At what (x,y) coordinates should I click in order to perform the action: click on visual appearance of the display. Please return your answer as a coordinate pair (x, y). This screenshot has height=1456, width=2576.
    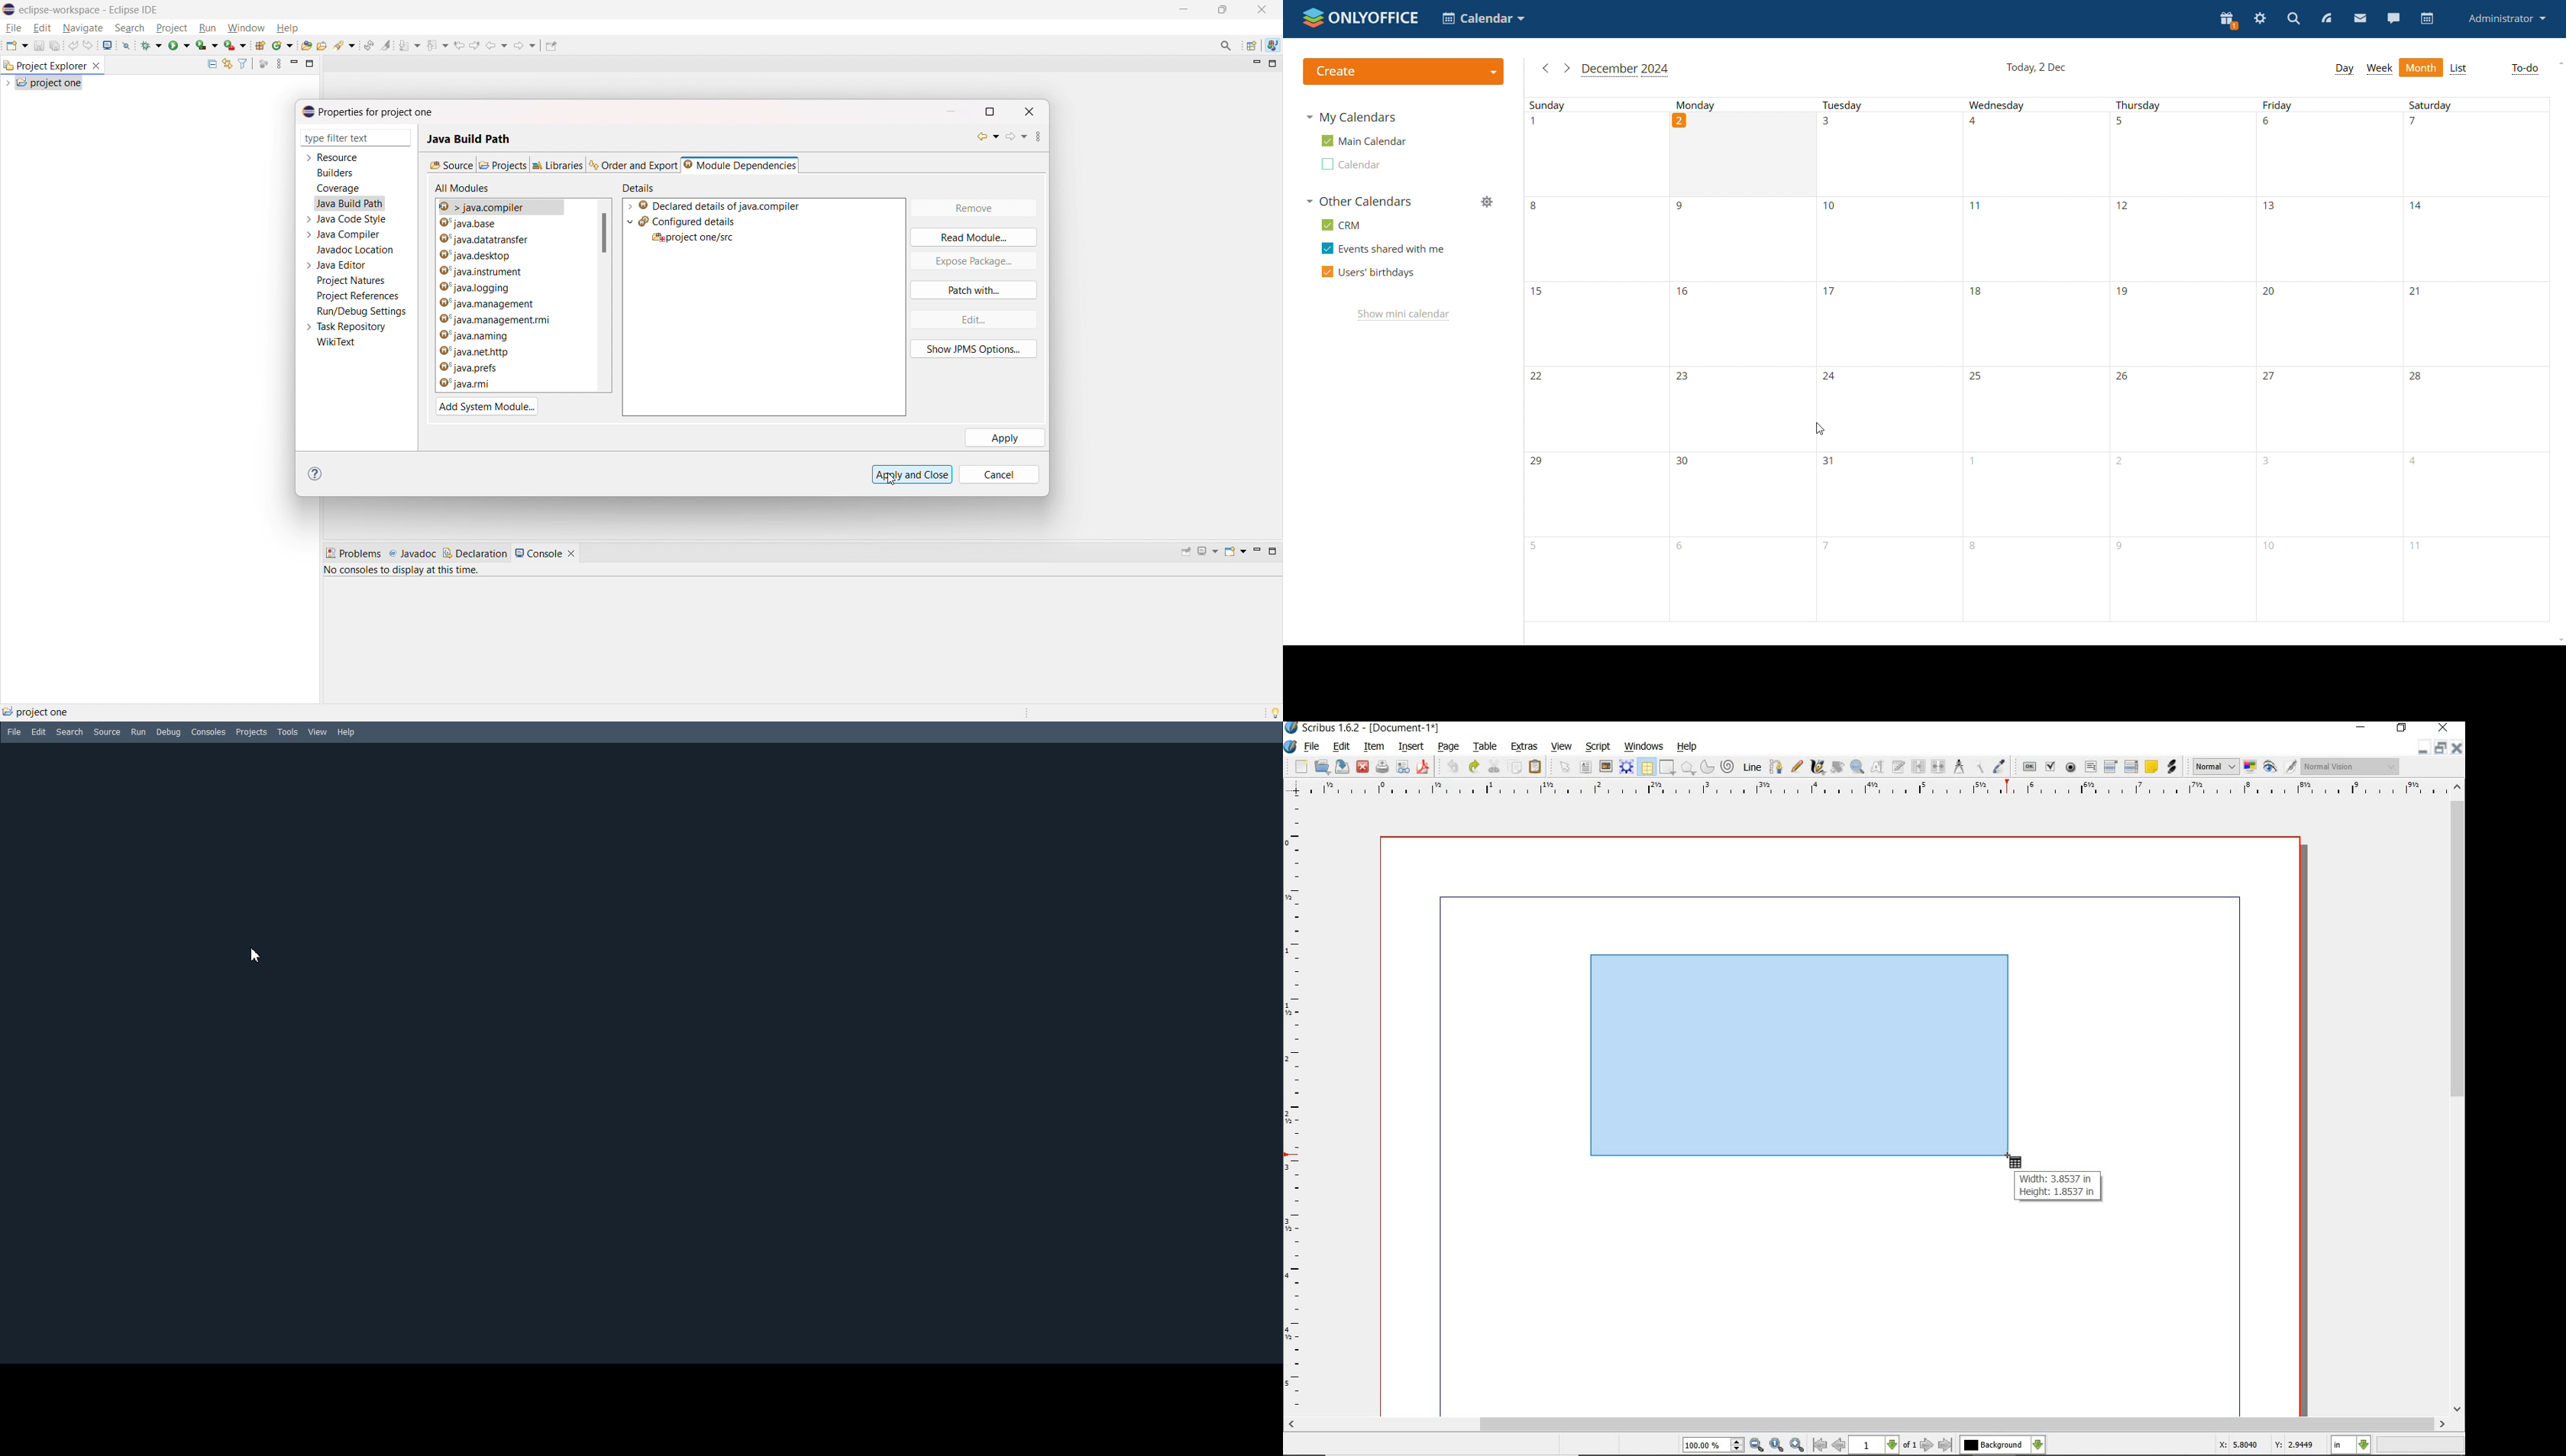
    Looking at the image, I should click on (2348, 767).